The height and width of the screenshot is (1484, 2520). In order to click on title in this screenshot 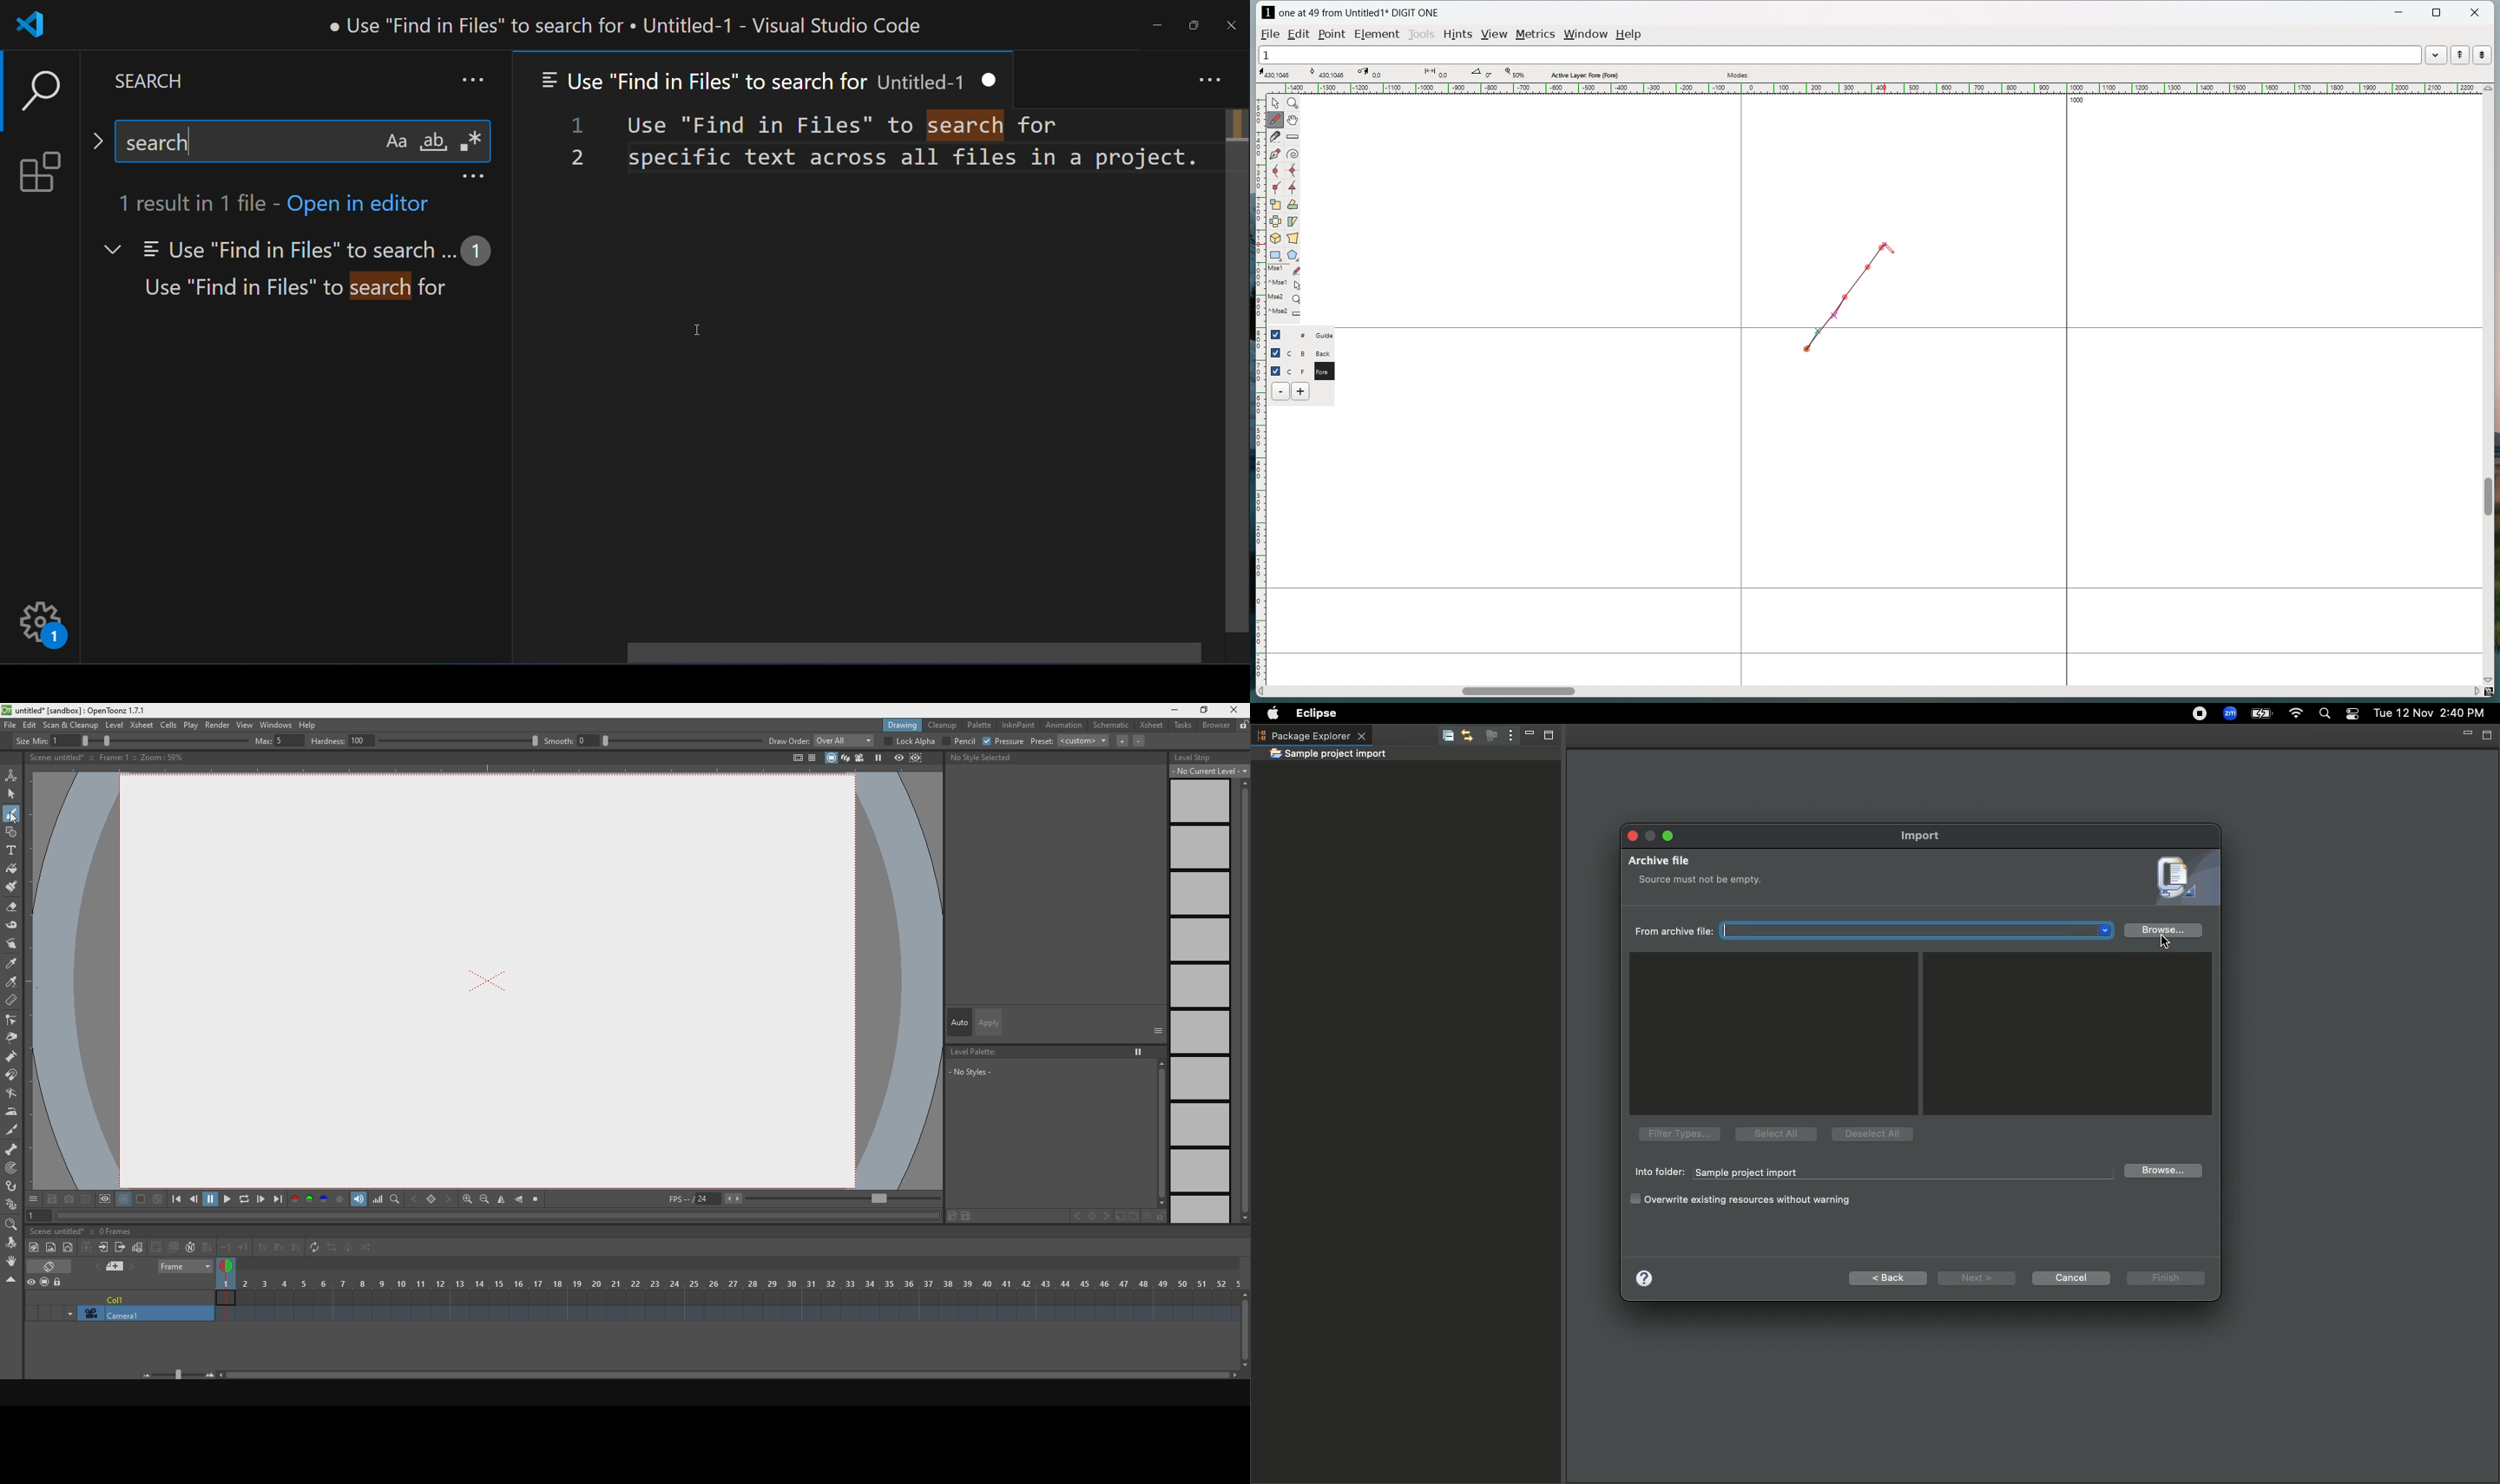, I will do `click(85, 710)`.